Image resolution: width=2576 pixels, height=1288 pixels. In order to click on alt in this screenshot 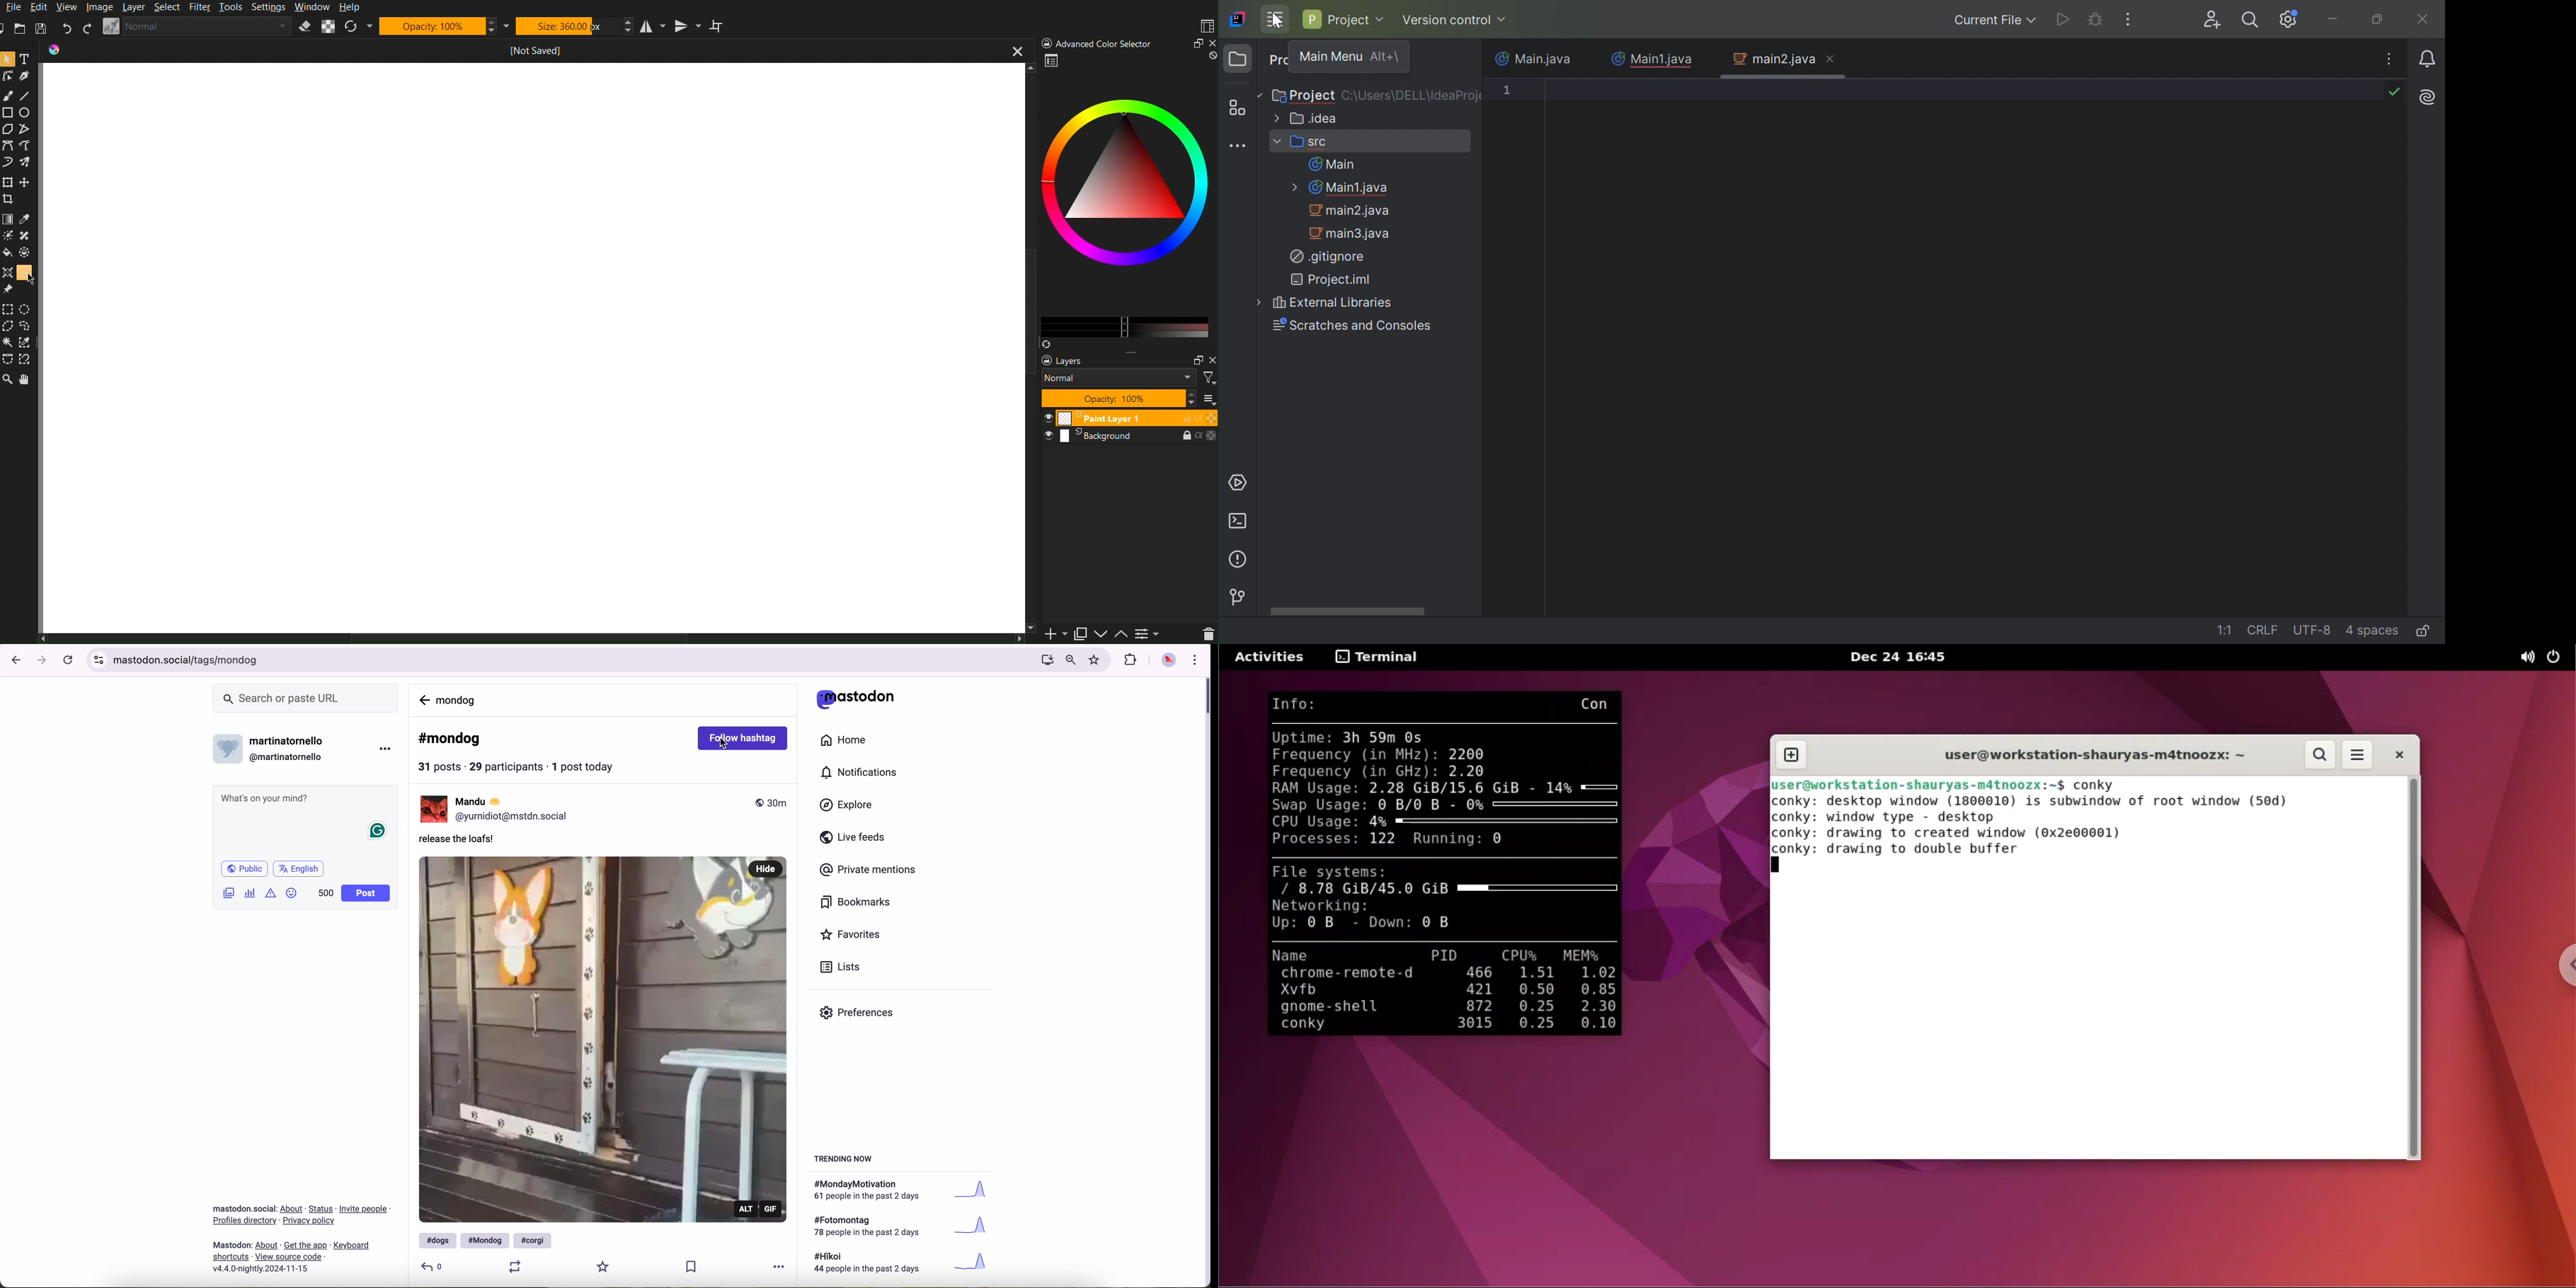, I will do `click(747, 1208)`.